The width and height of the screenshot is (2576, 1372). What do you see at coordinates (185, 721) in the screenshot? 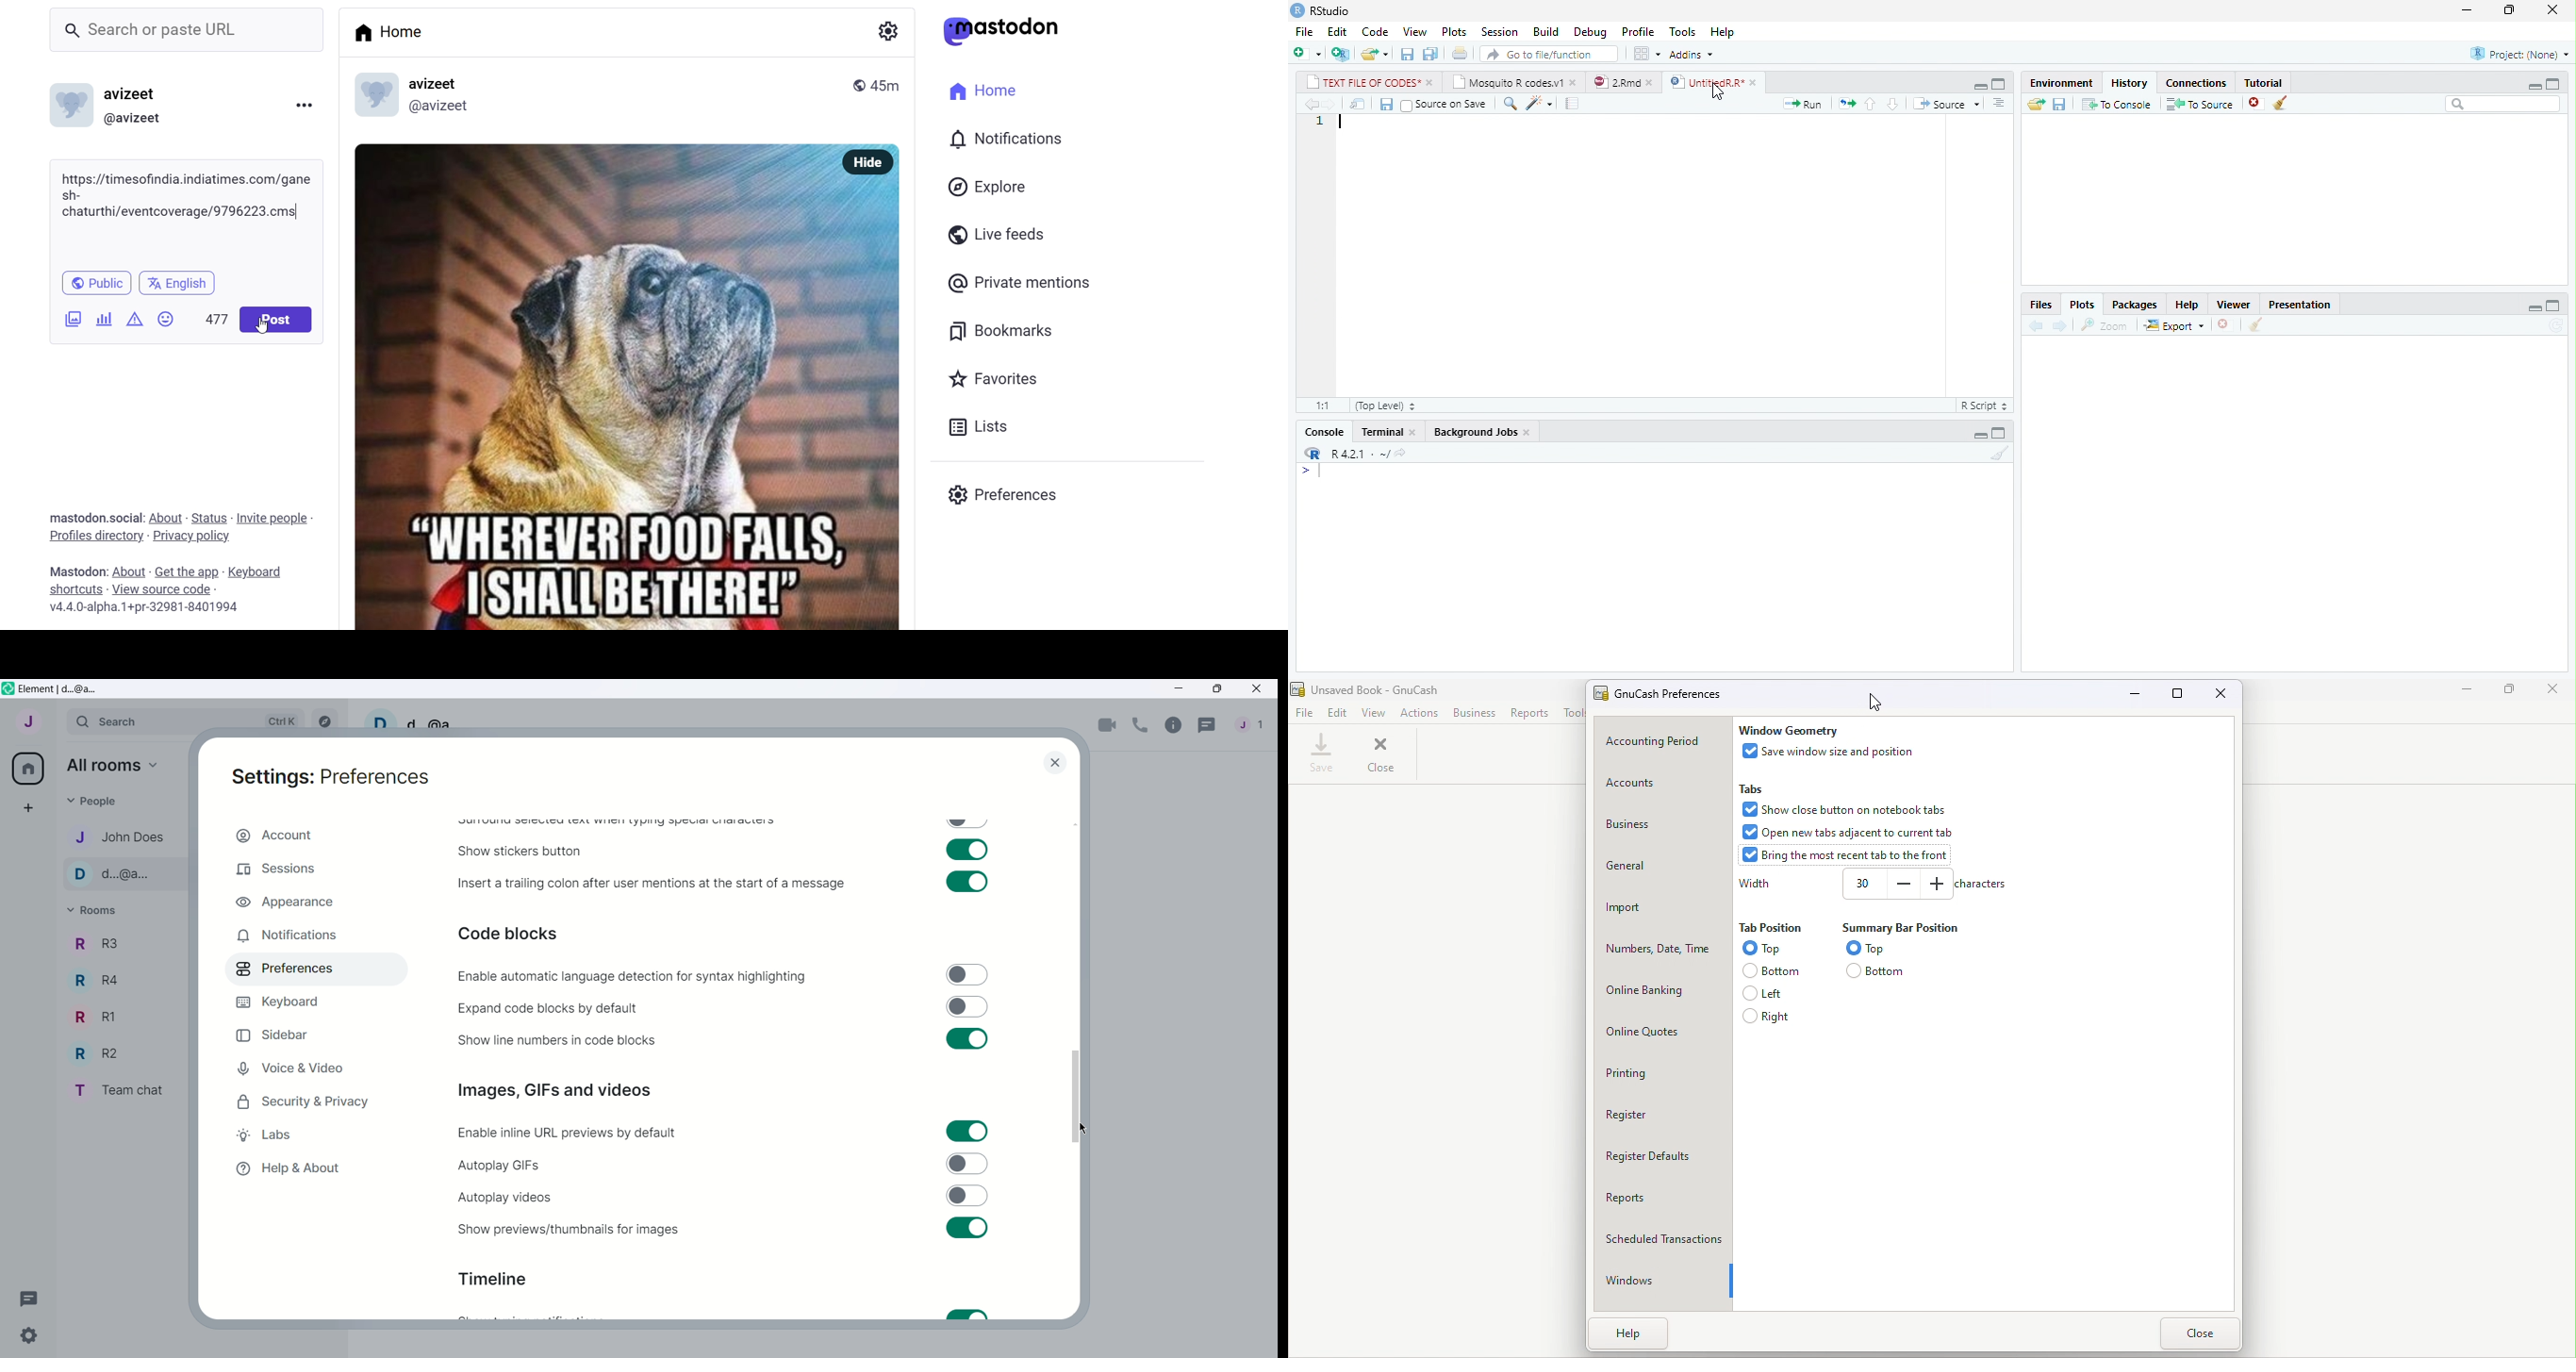
I see `Search bar` at bounding box center [185, 721].